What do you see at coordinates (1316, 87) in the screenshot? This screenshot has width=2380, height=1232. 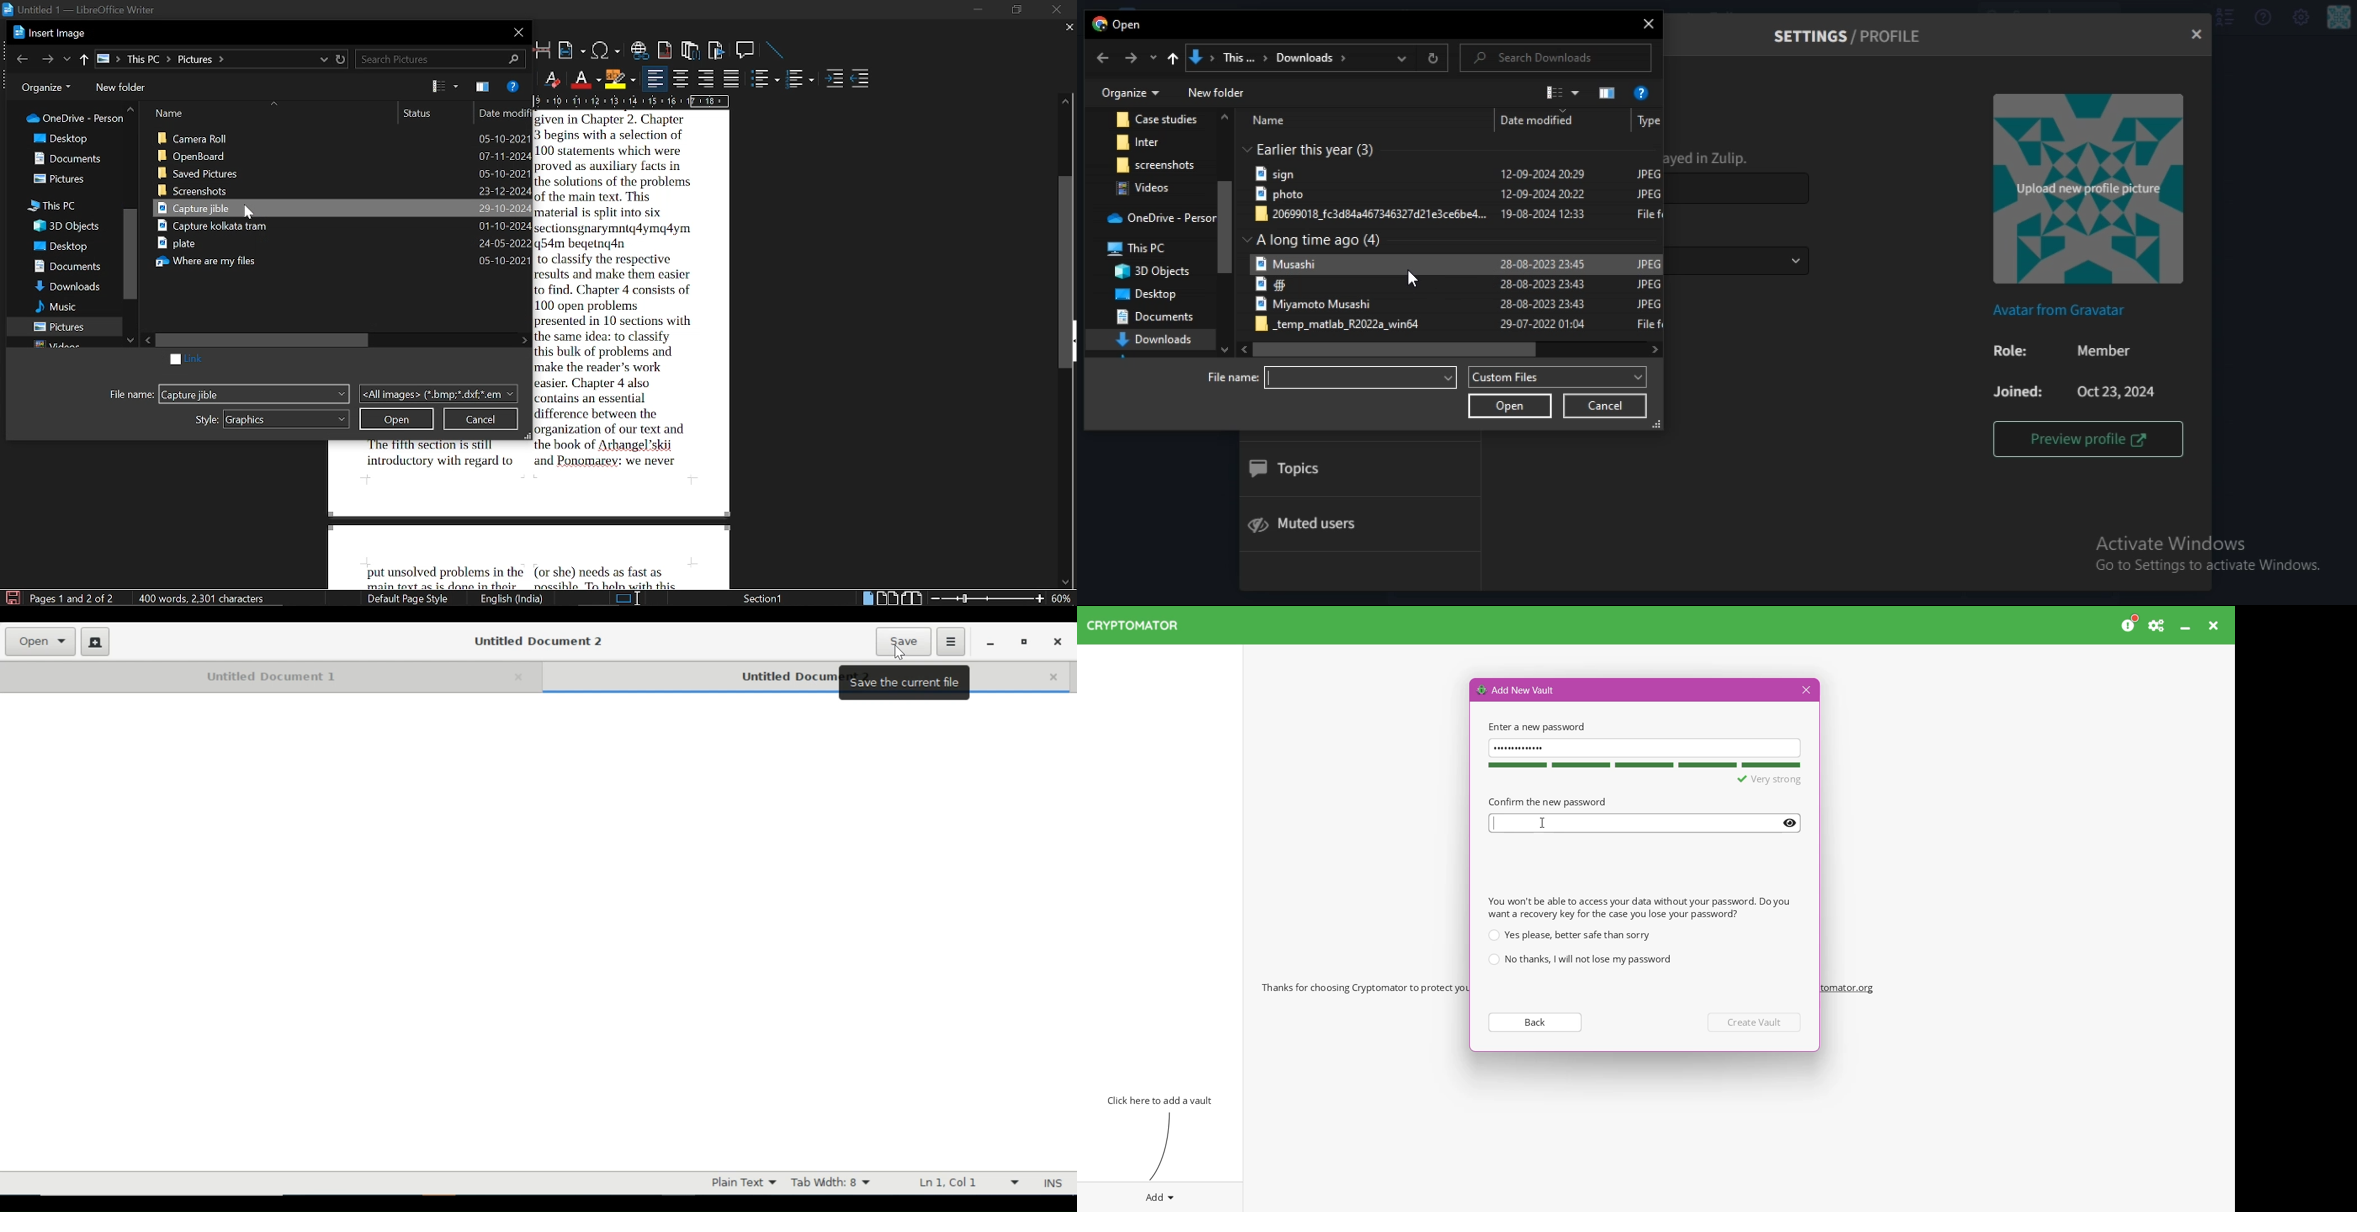 I see `dropdown` at bounding box center [1316, 87].